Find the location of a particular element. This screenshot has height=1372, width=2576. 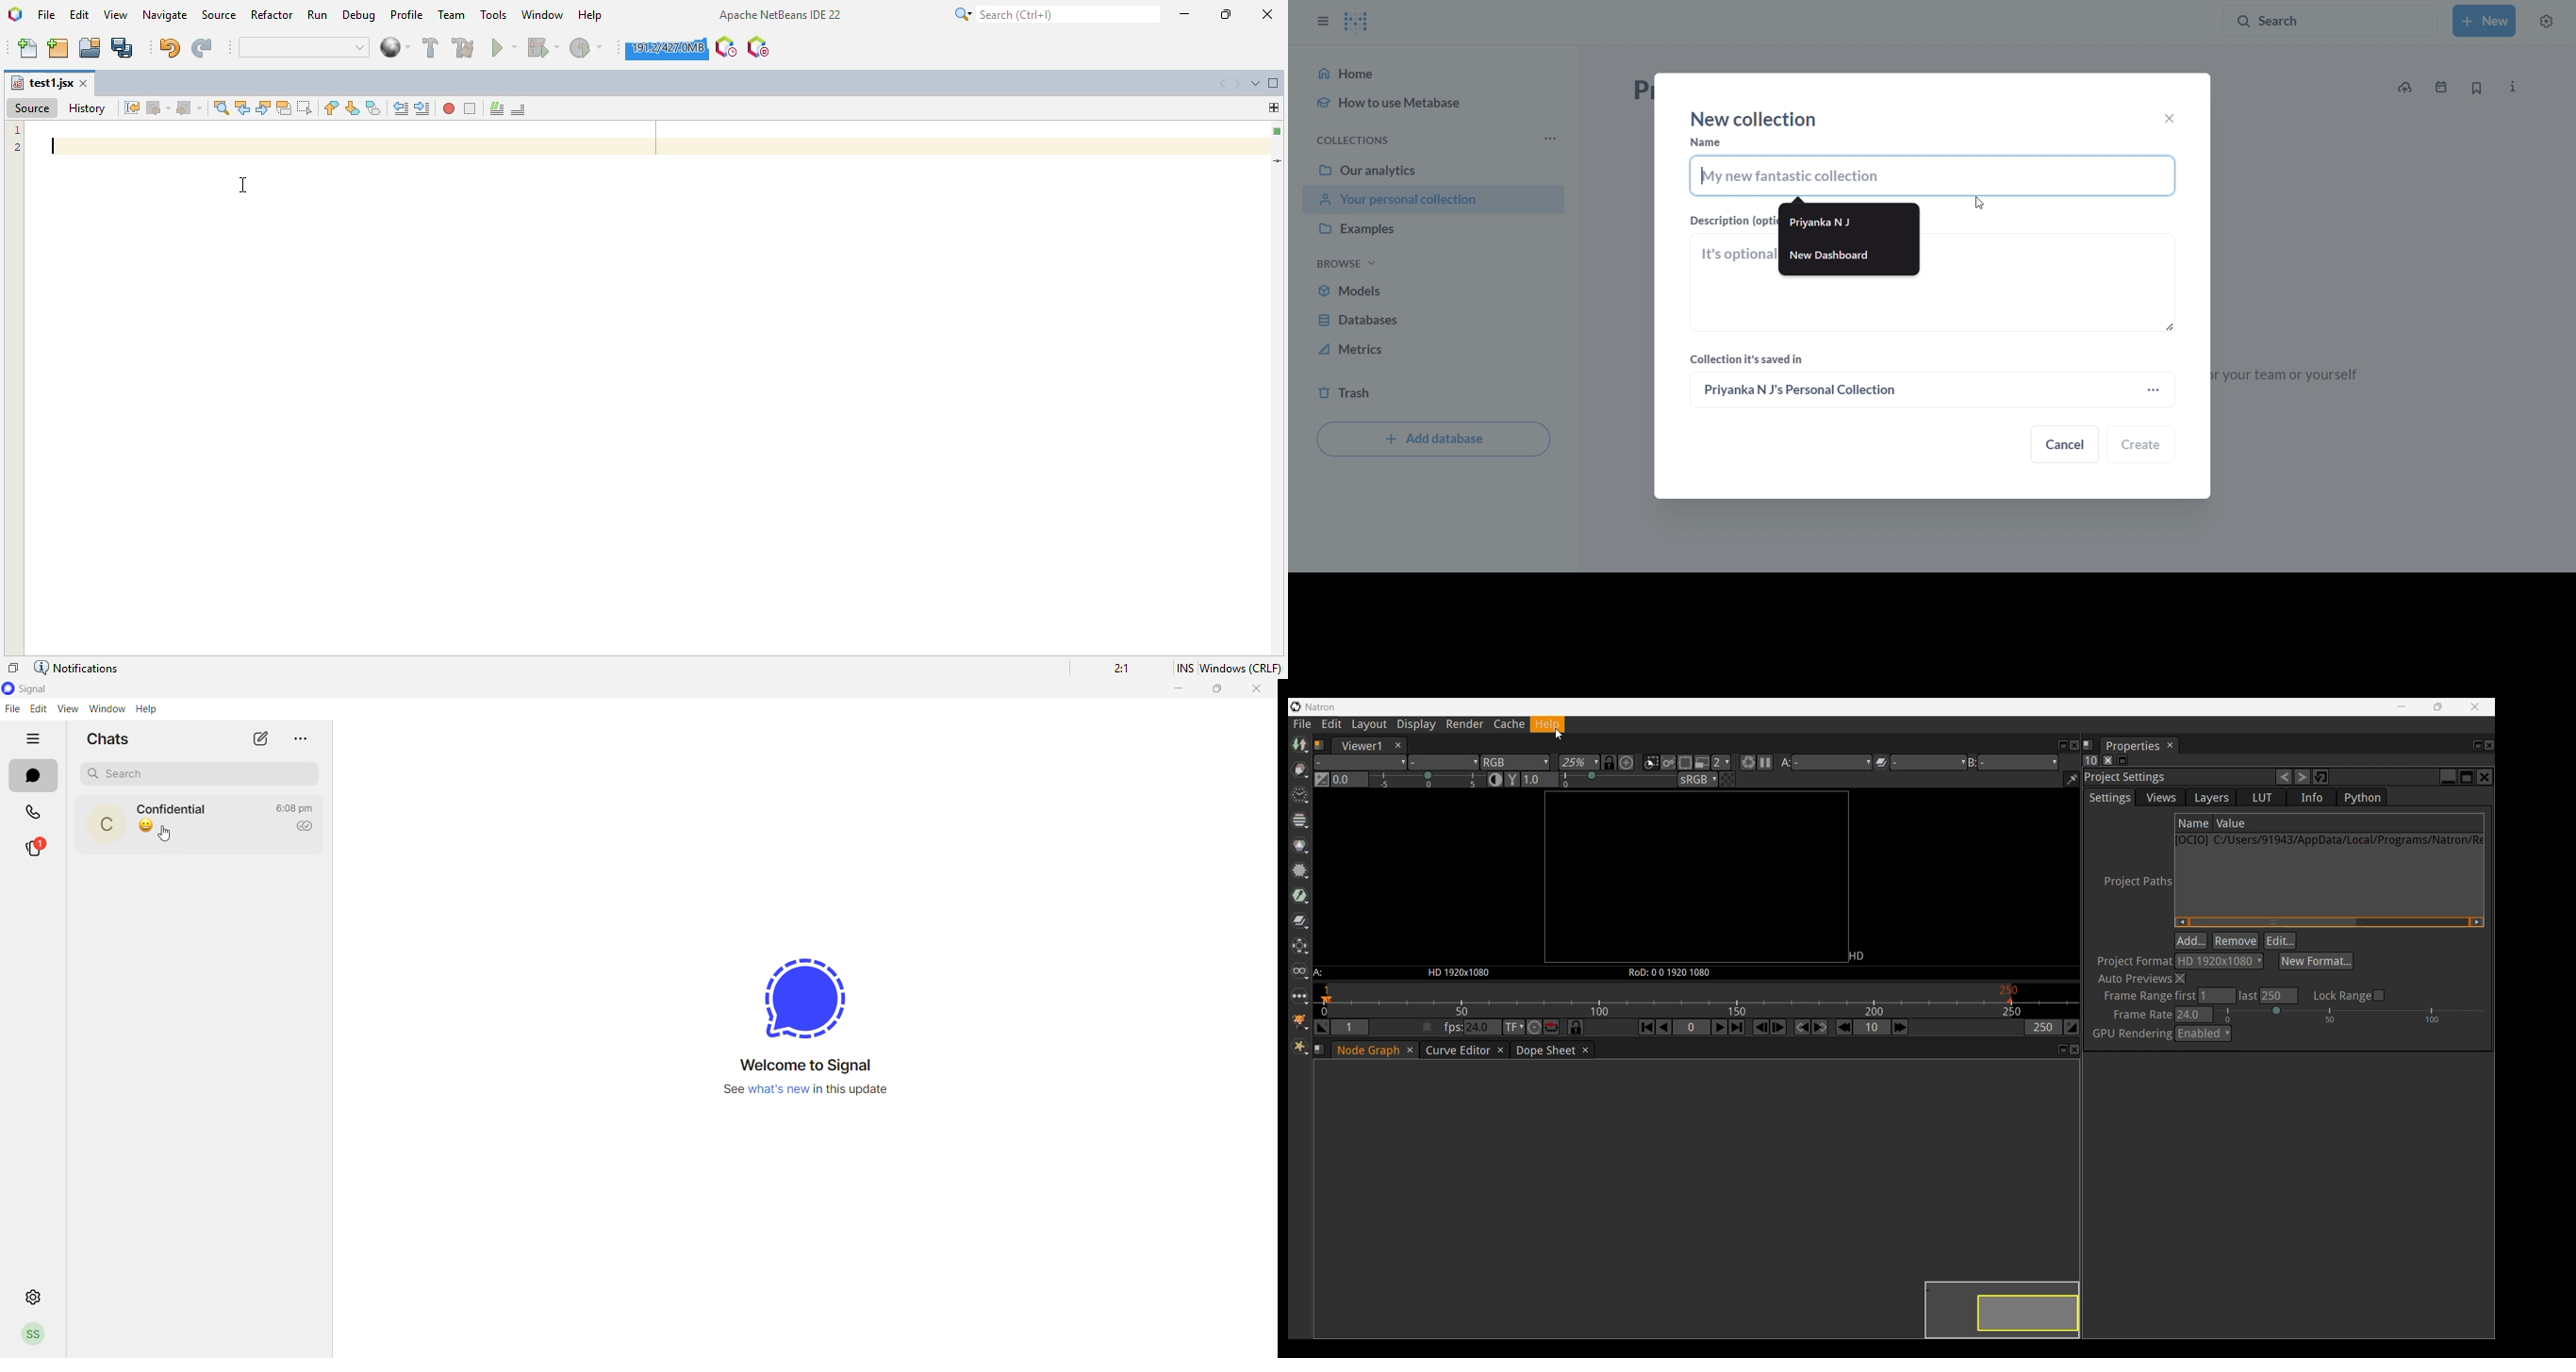

debug project is located at coordinates (544, 47).